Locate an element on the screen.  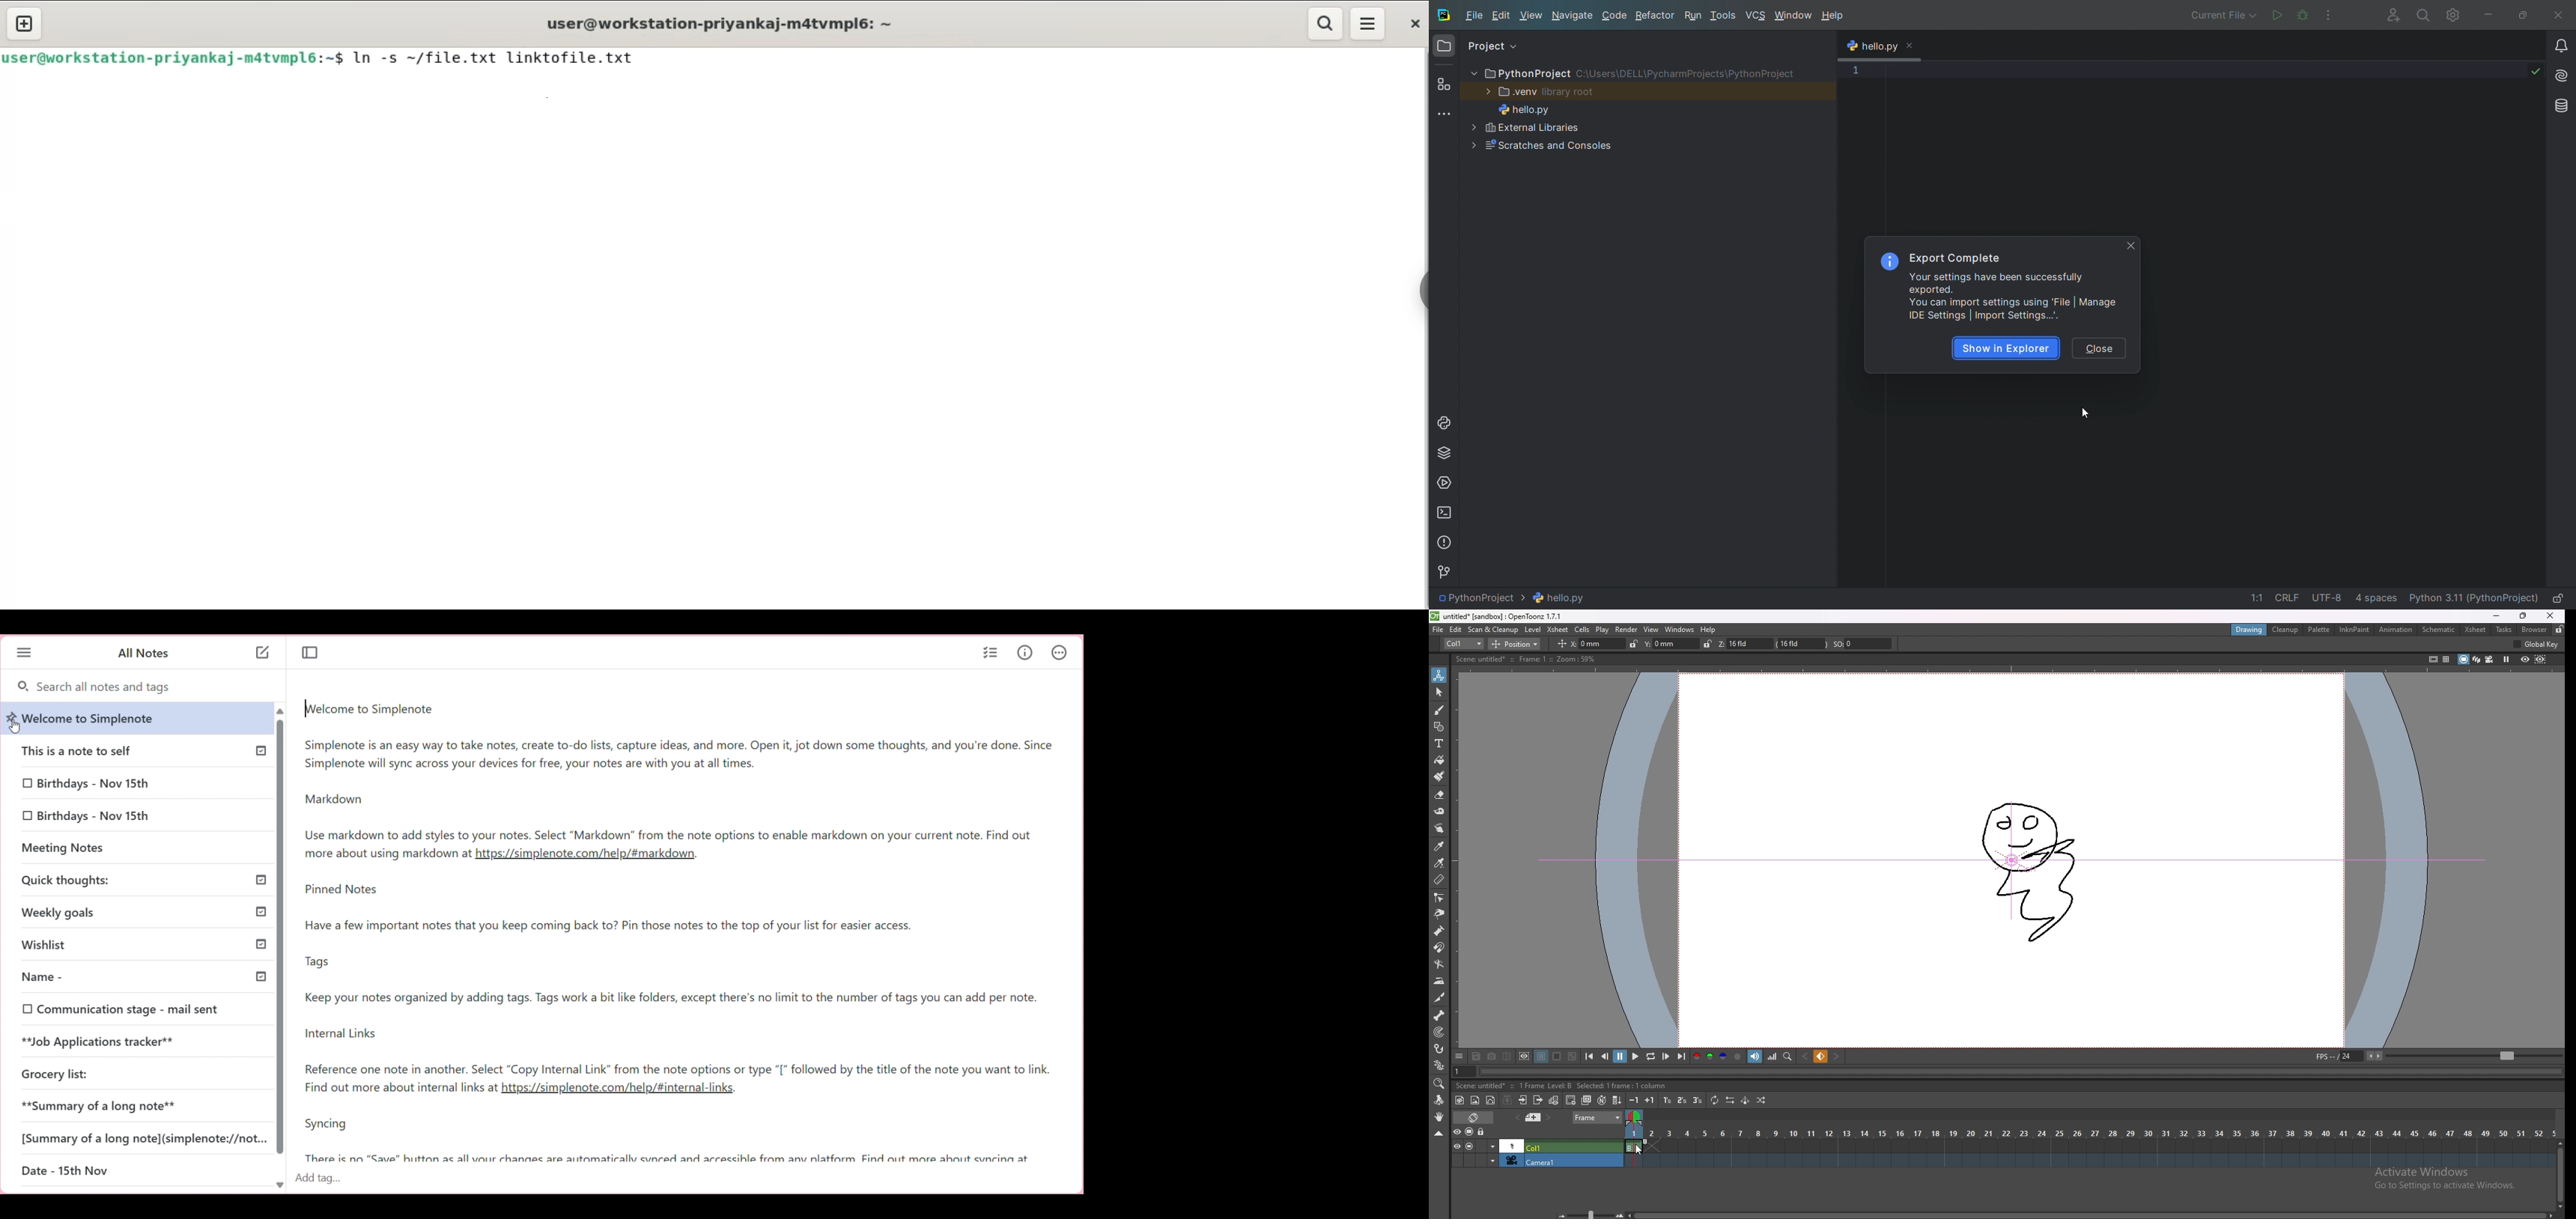
scroll bar is located at coordinates (281, 941).